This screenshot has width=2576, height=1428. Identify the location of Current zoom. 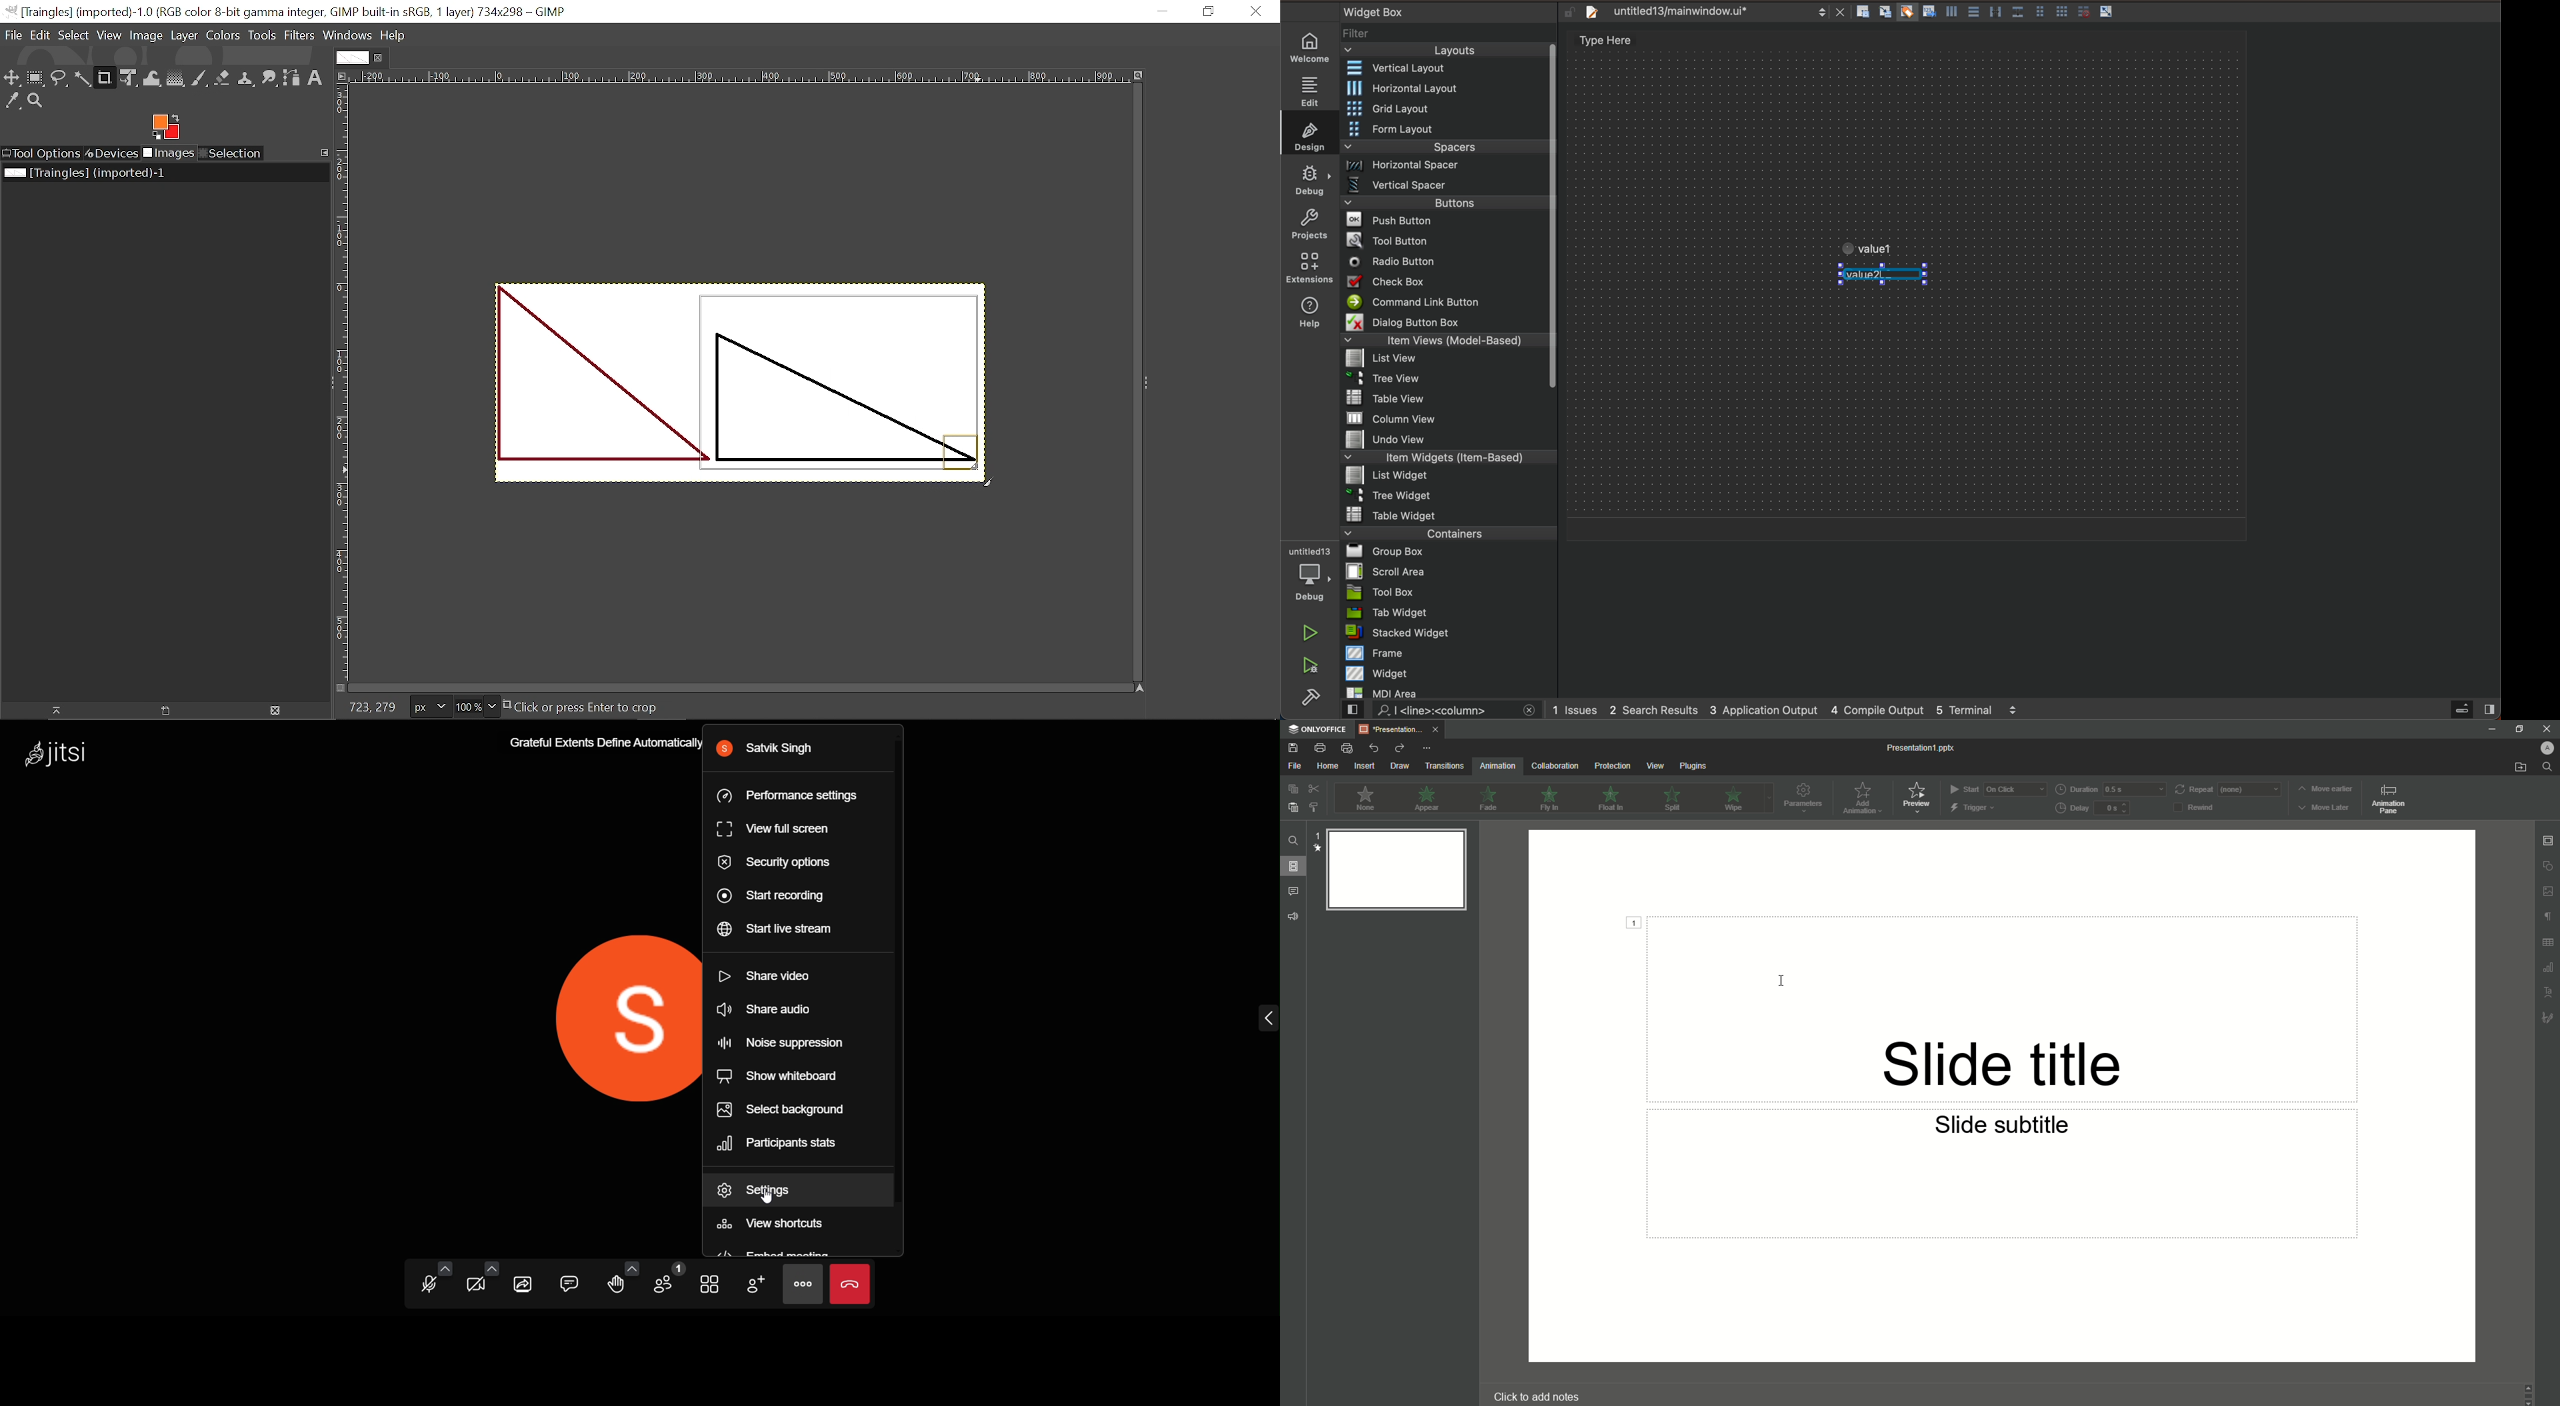
(467, 706).